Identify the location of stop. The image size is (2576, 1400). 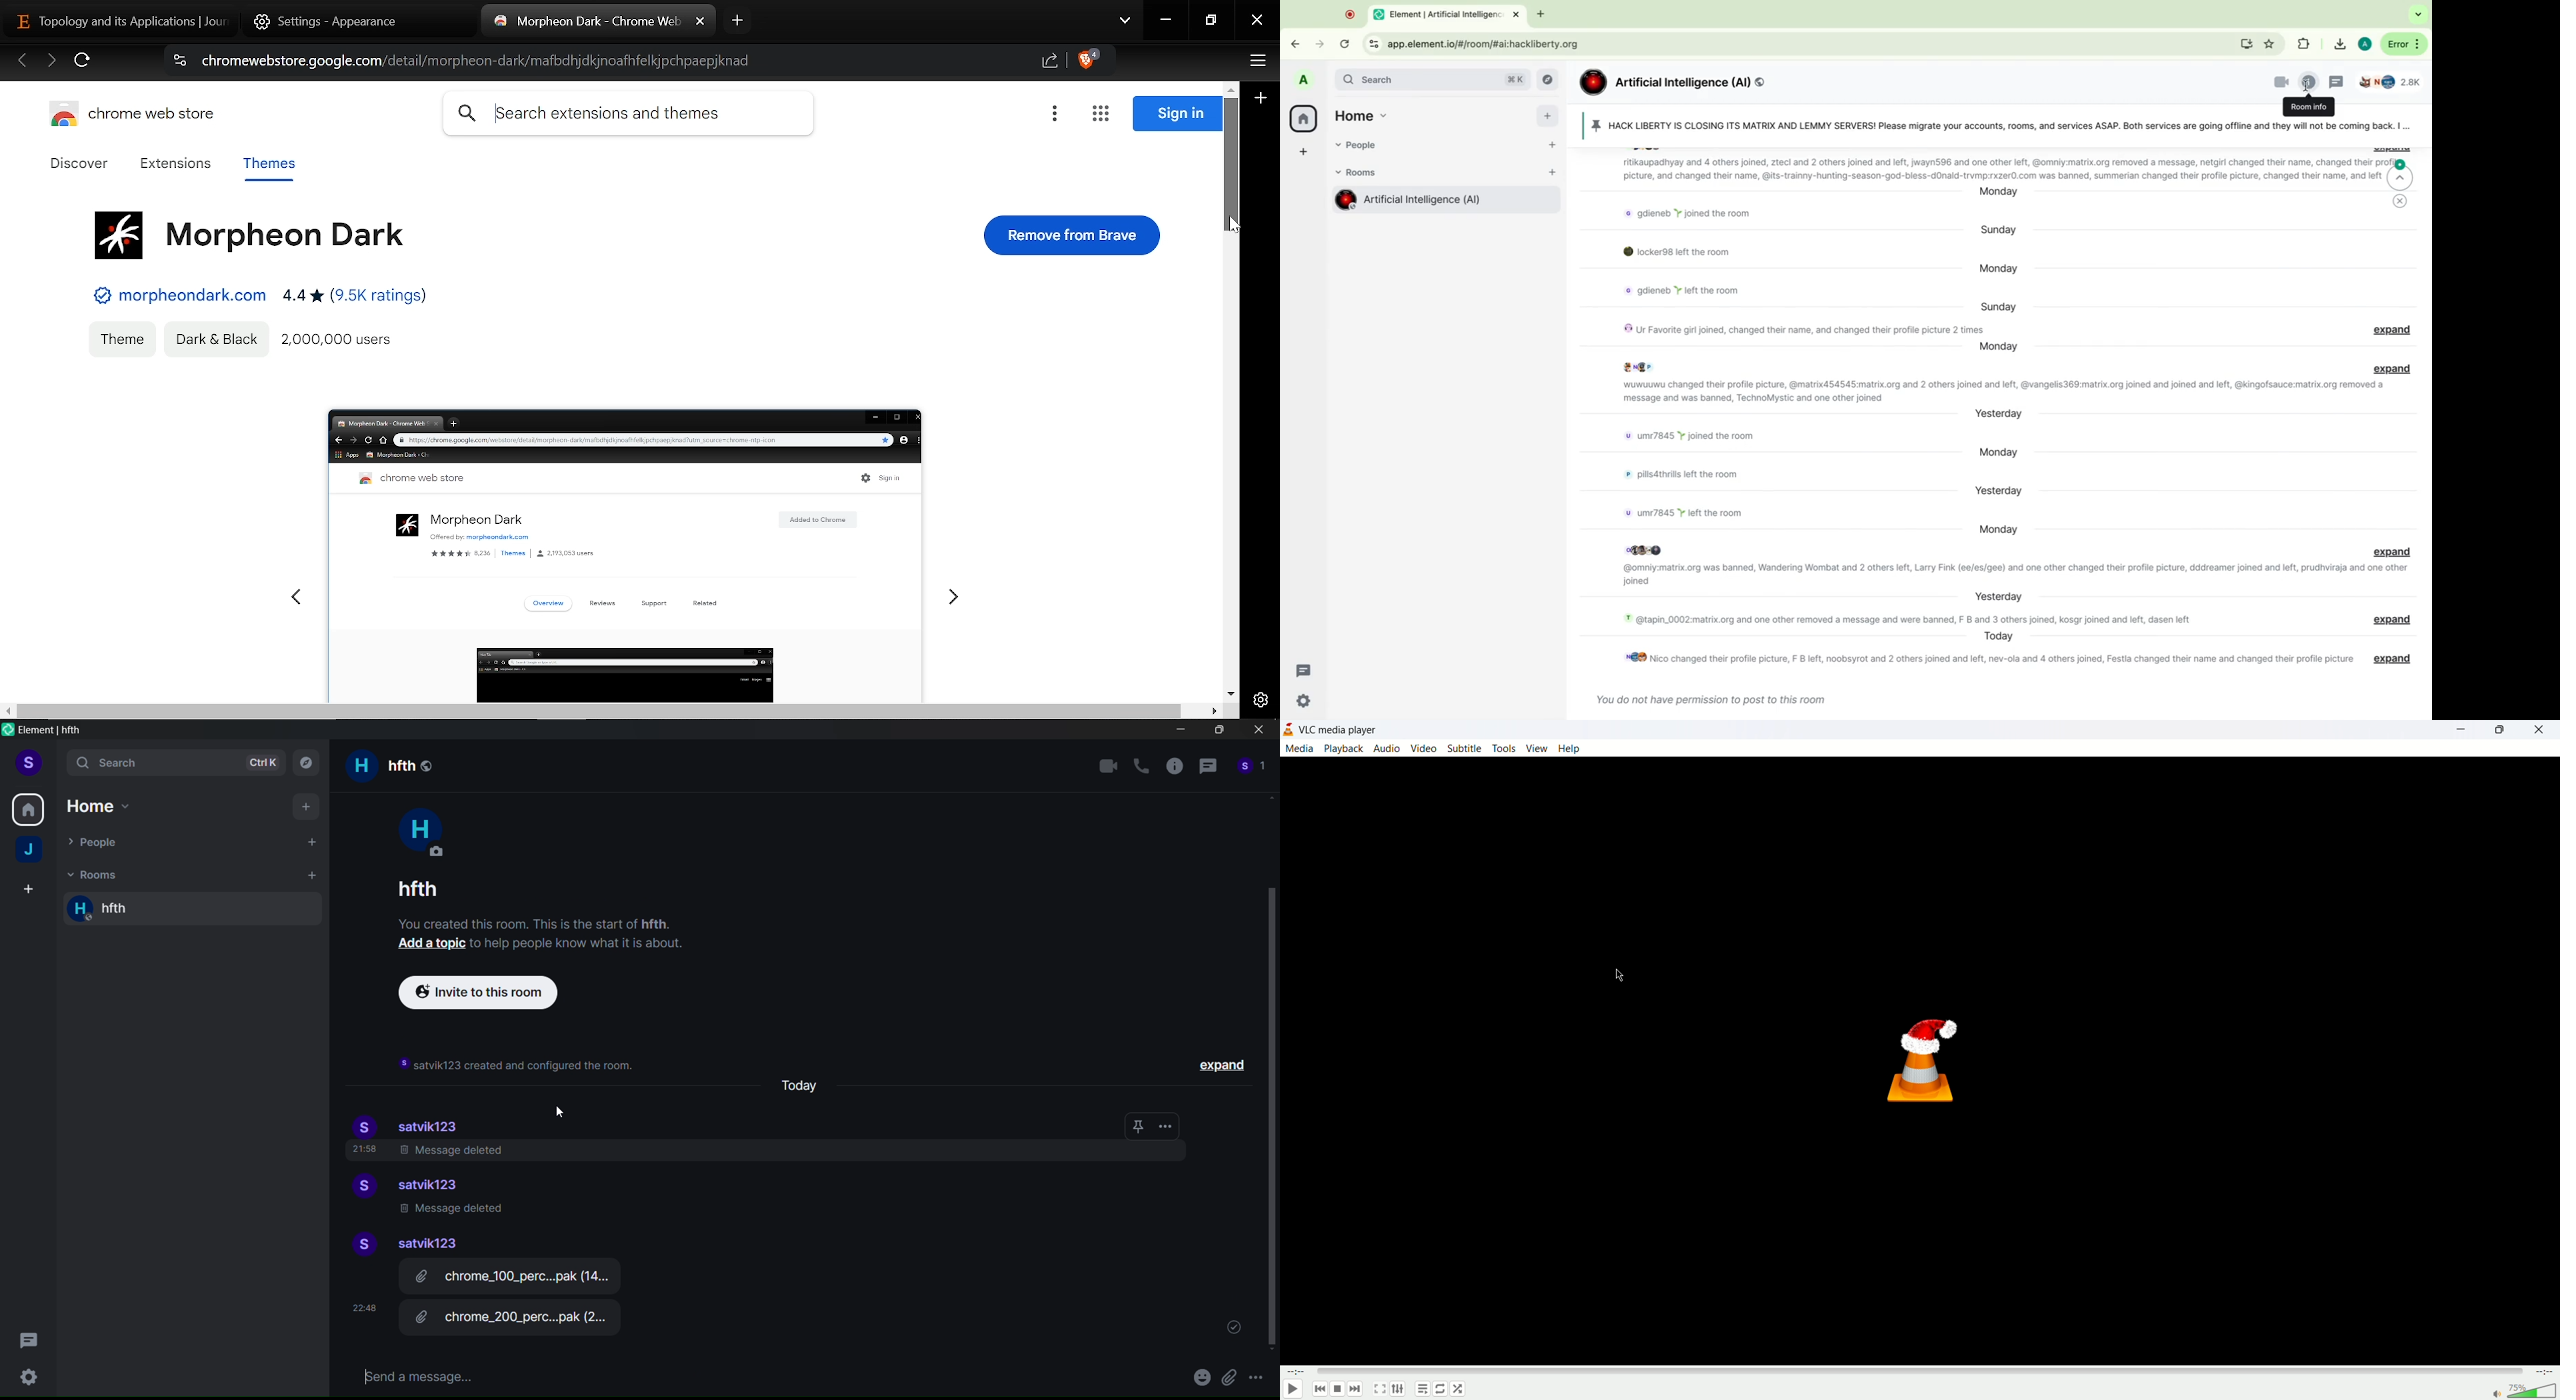
(1339, 1390).